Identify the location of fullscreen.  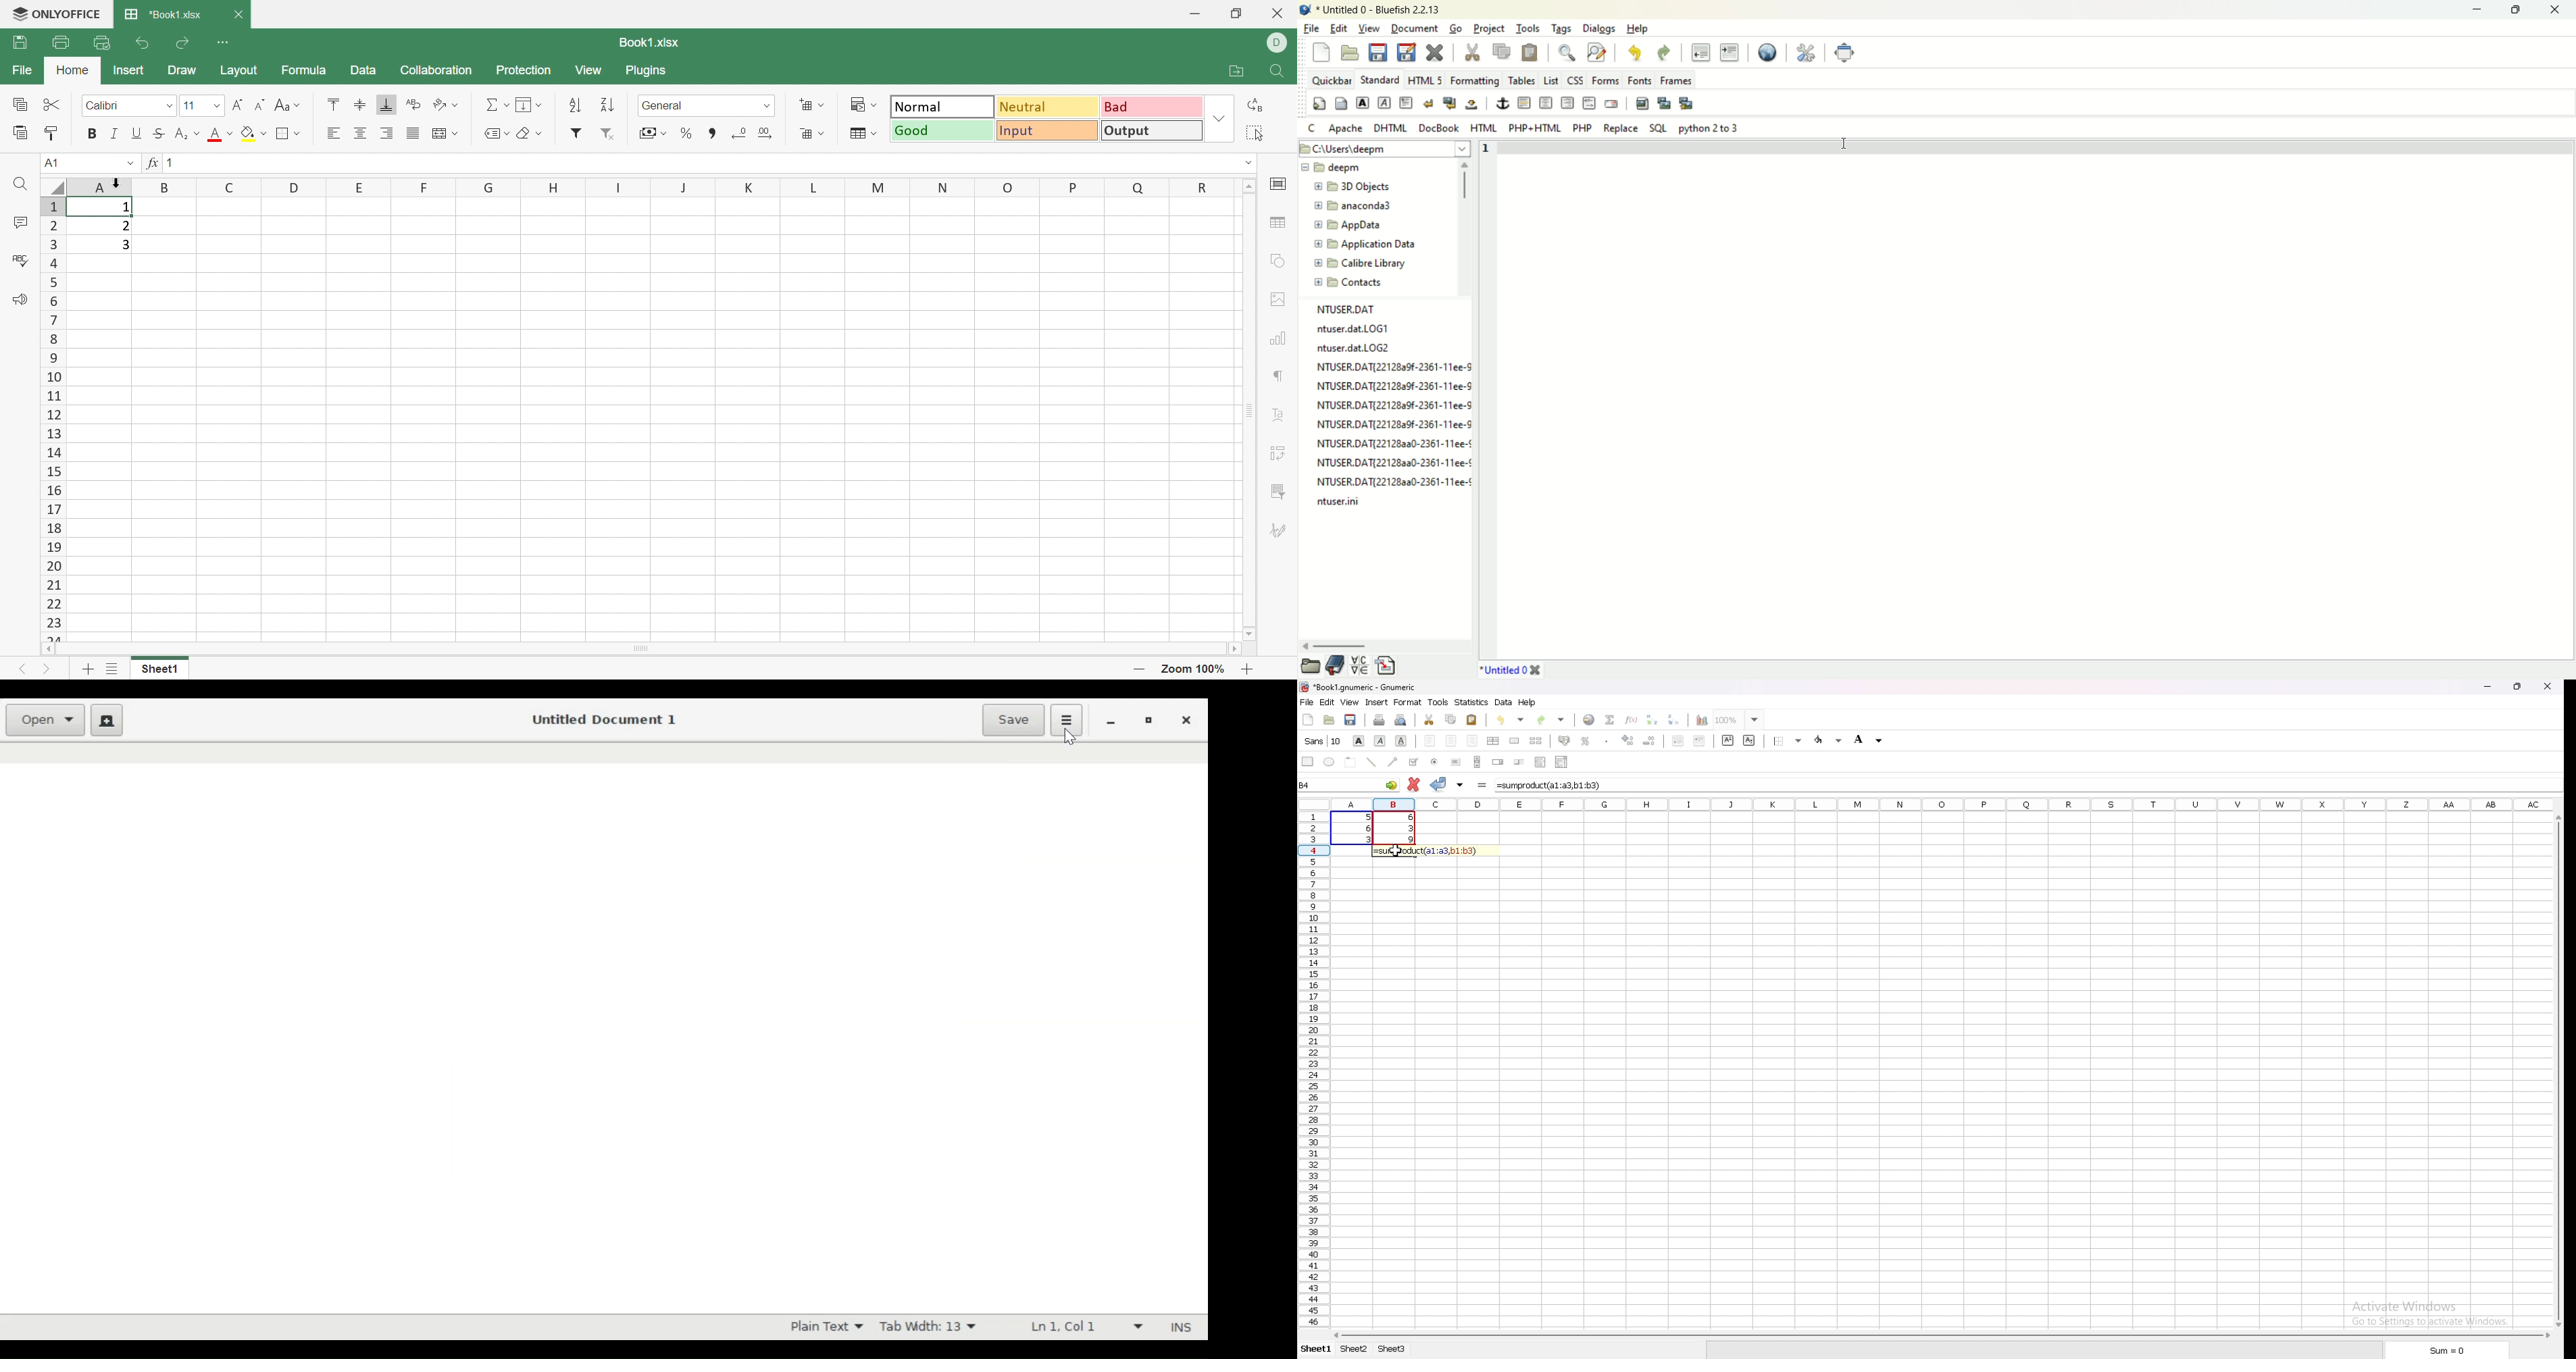
(1846, 53).